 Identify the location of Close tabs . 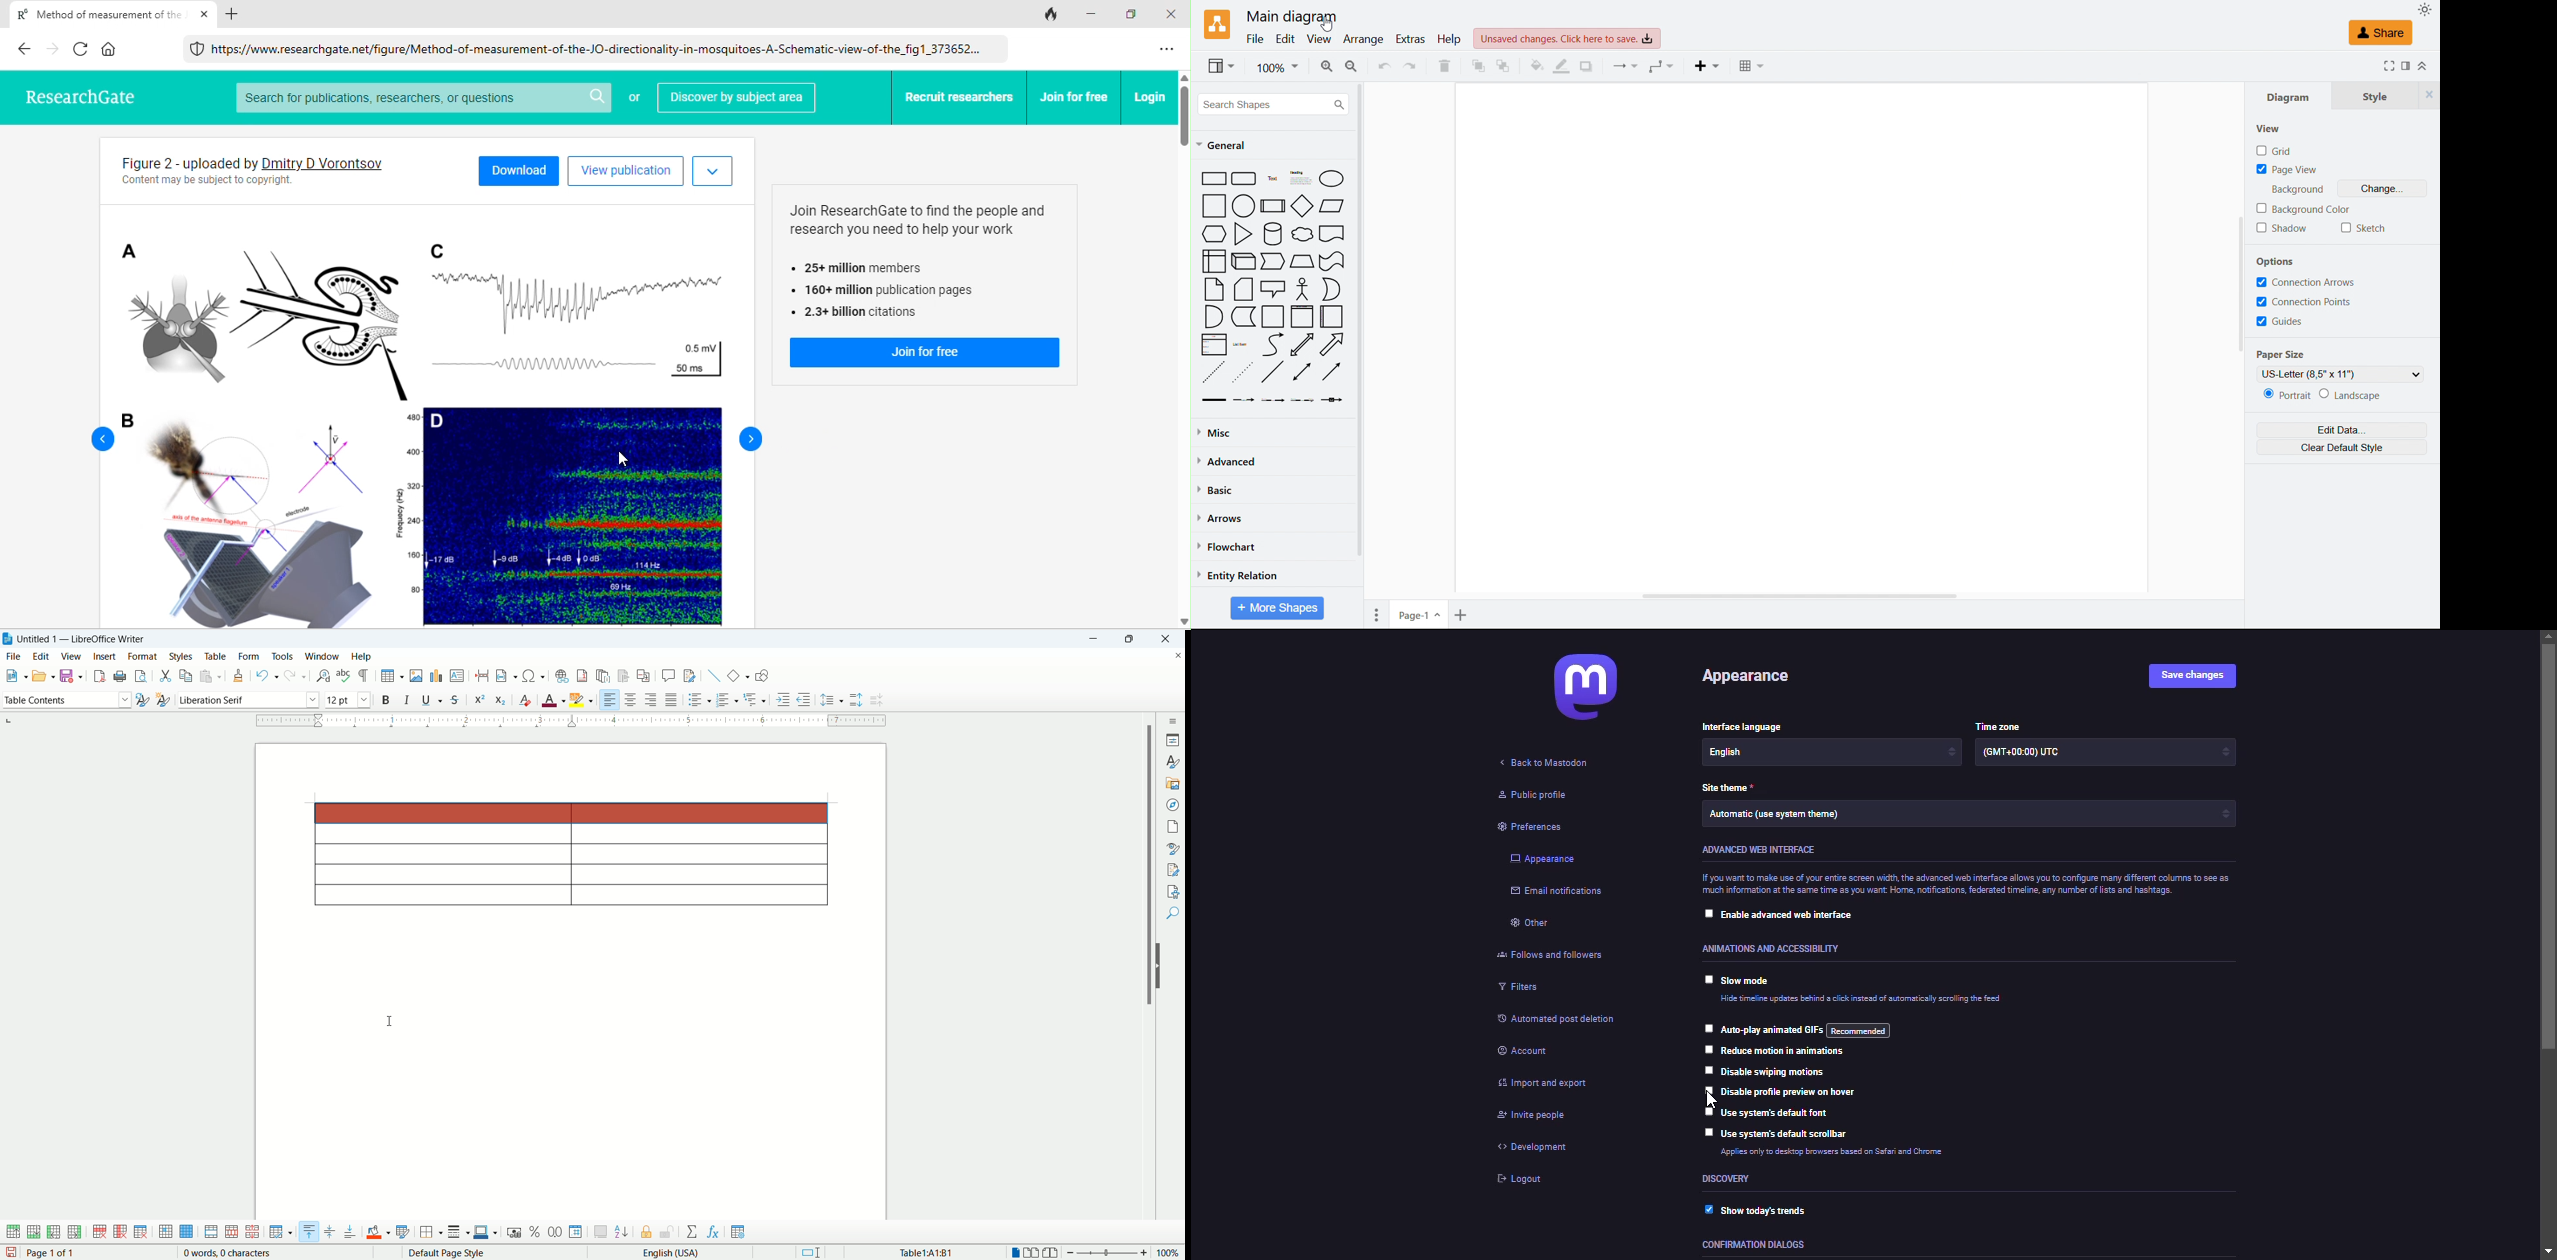
(2431, 94).